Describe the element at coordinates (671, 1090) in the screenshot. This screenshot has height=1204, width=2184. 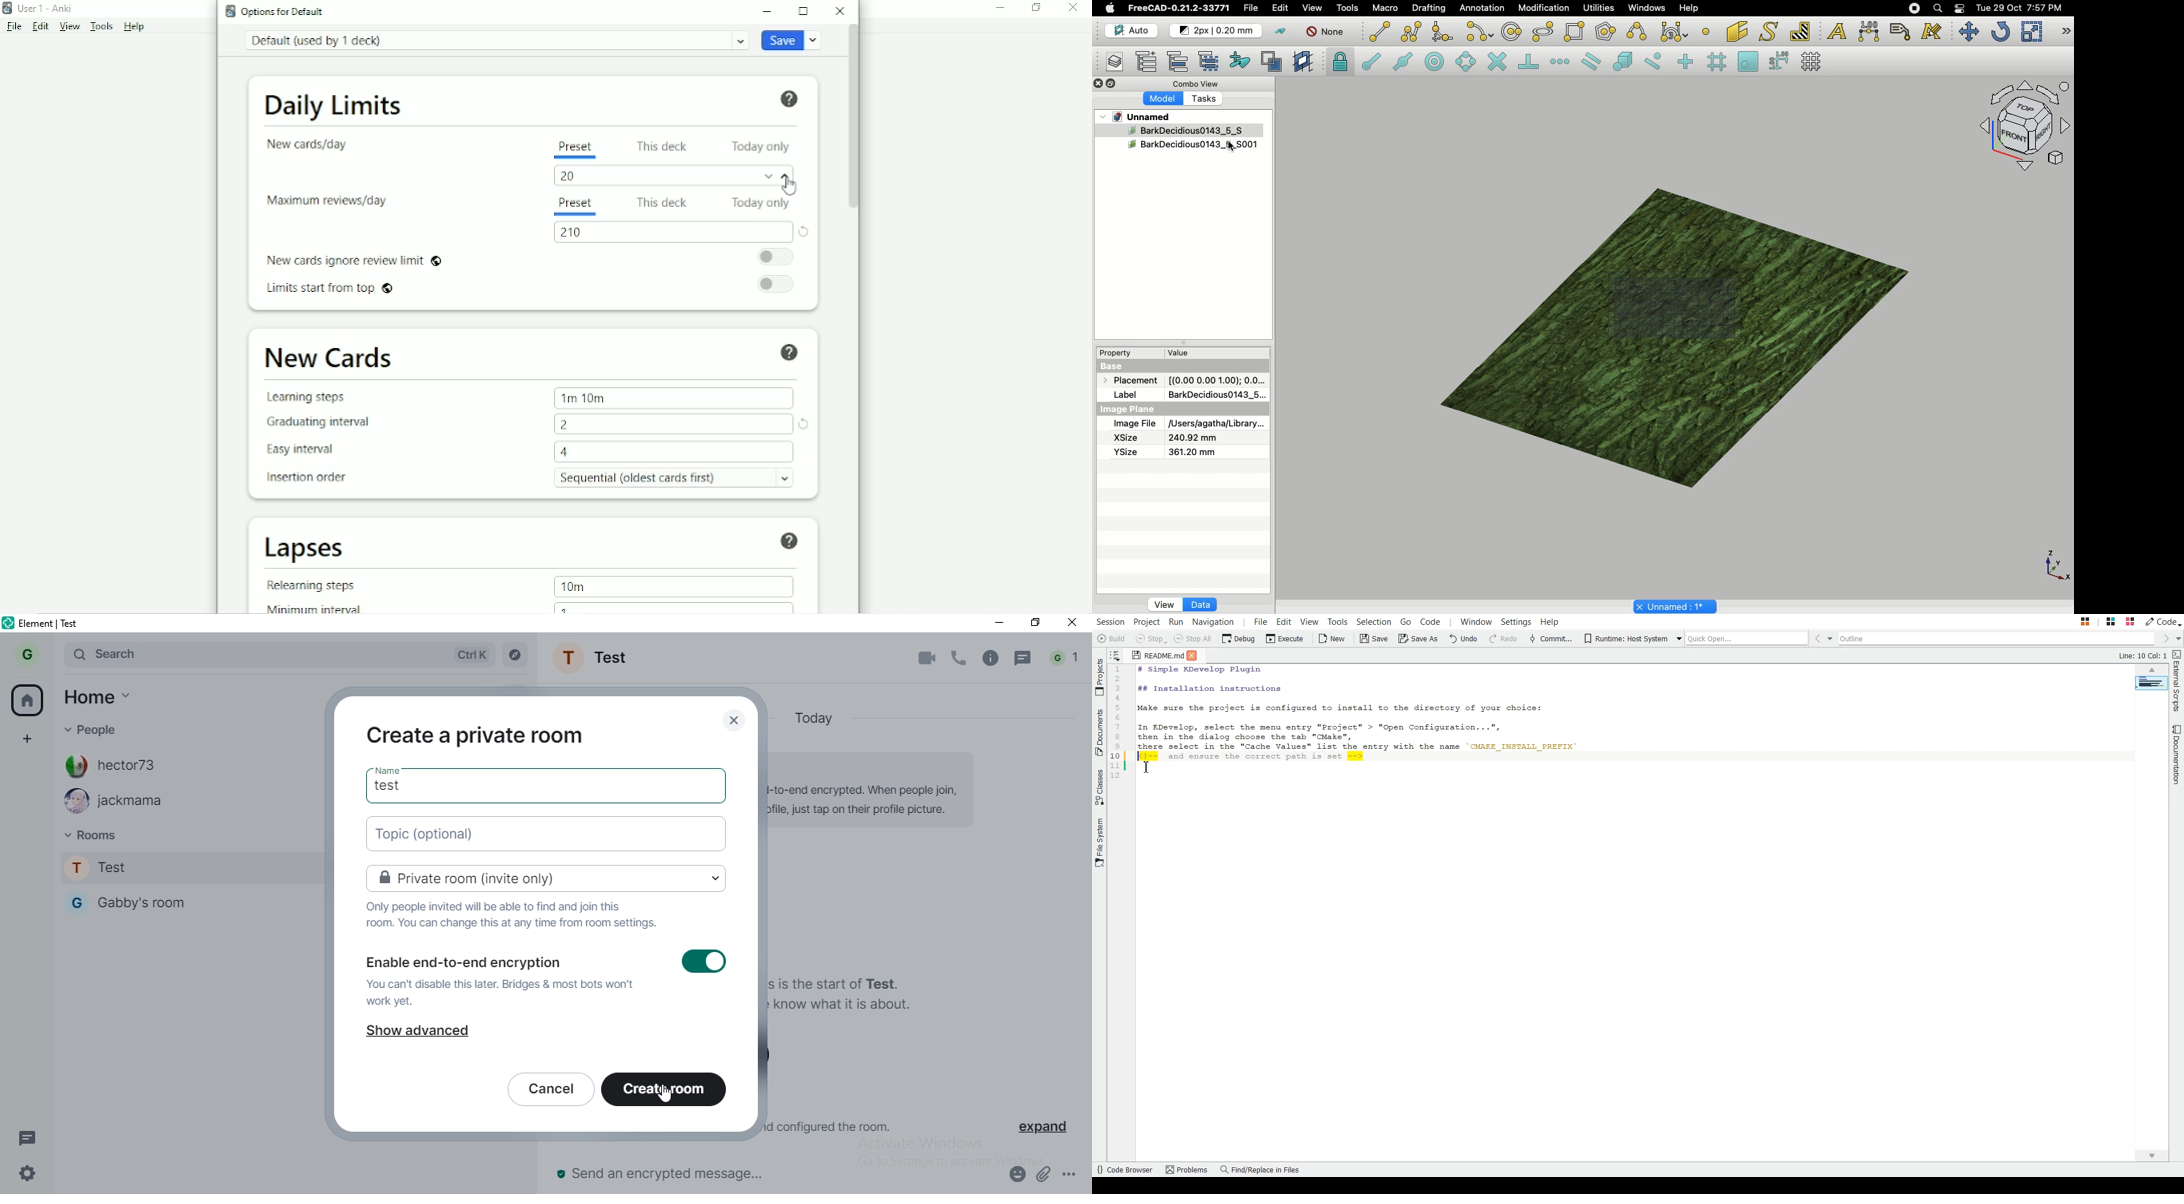
I see `create room` at that location.